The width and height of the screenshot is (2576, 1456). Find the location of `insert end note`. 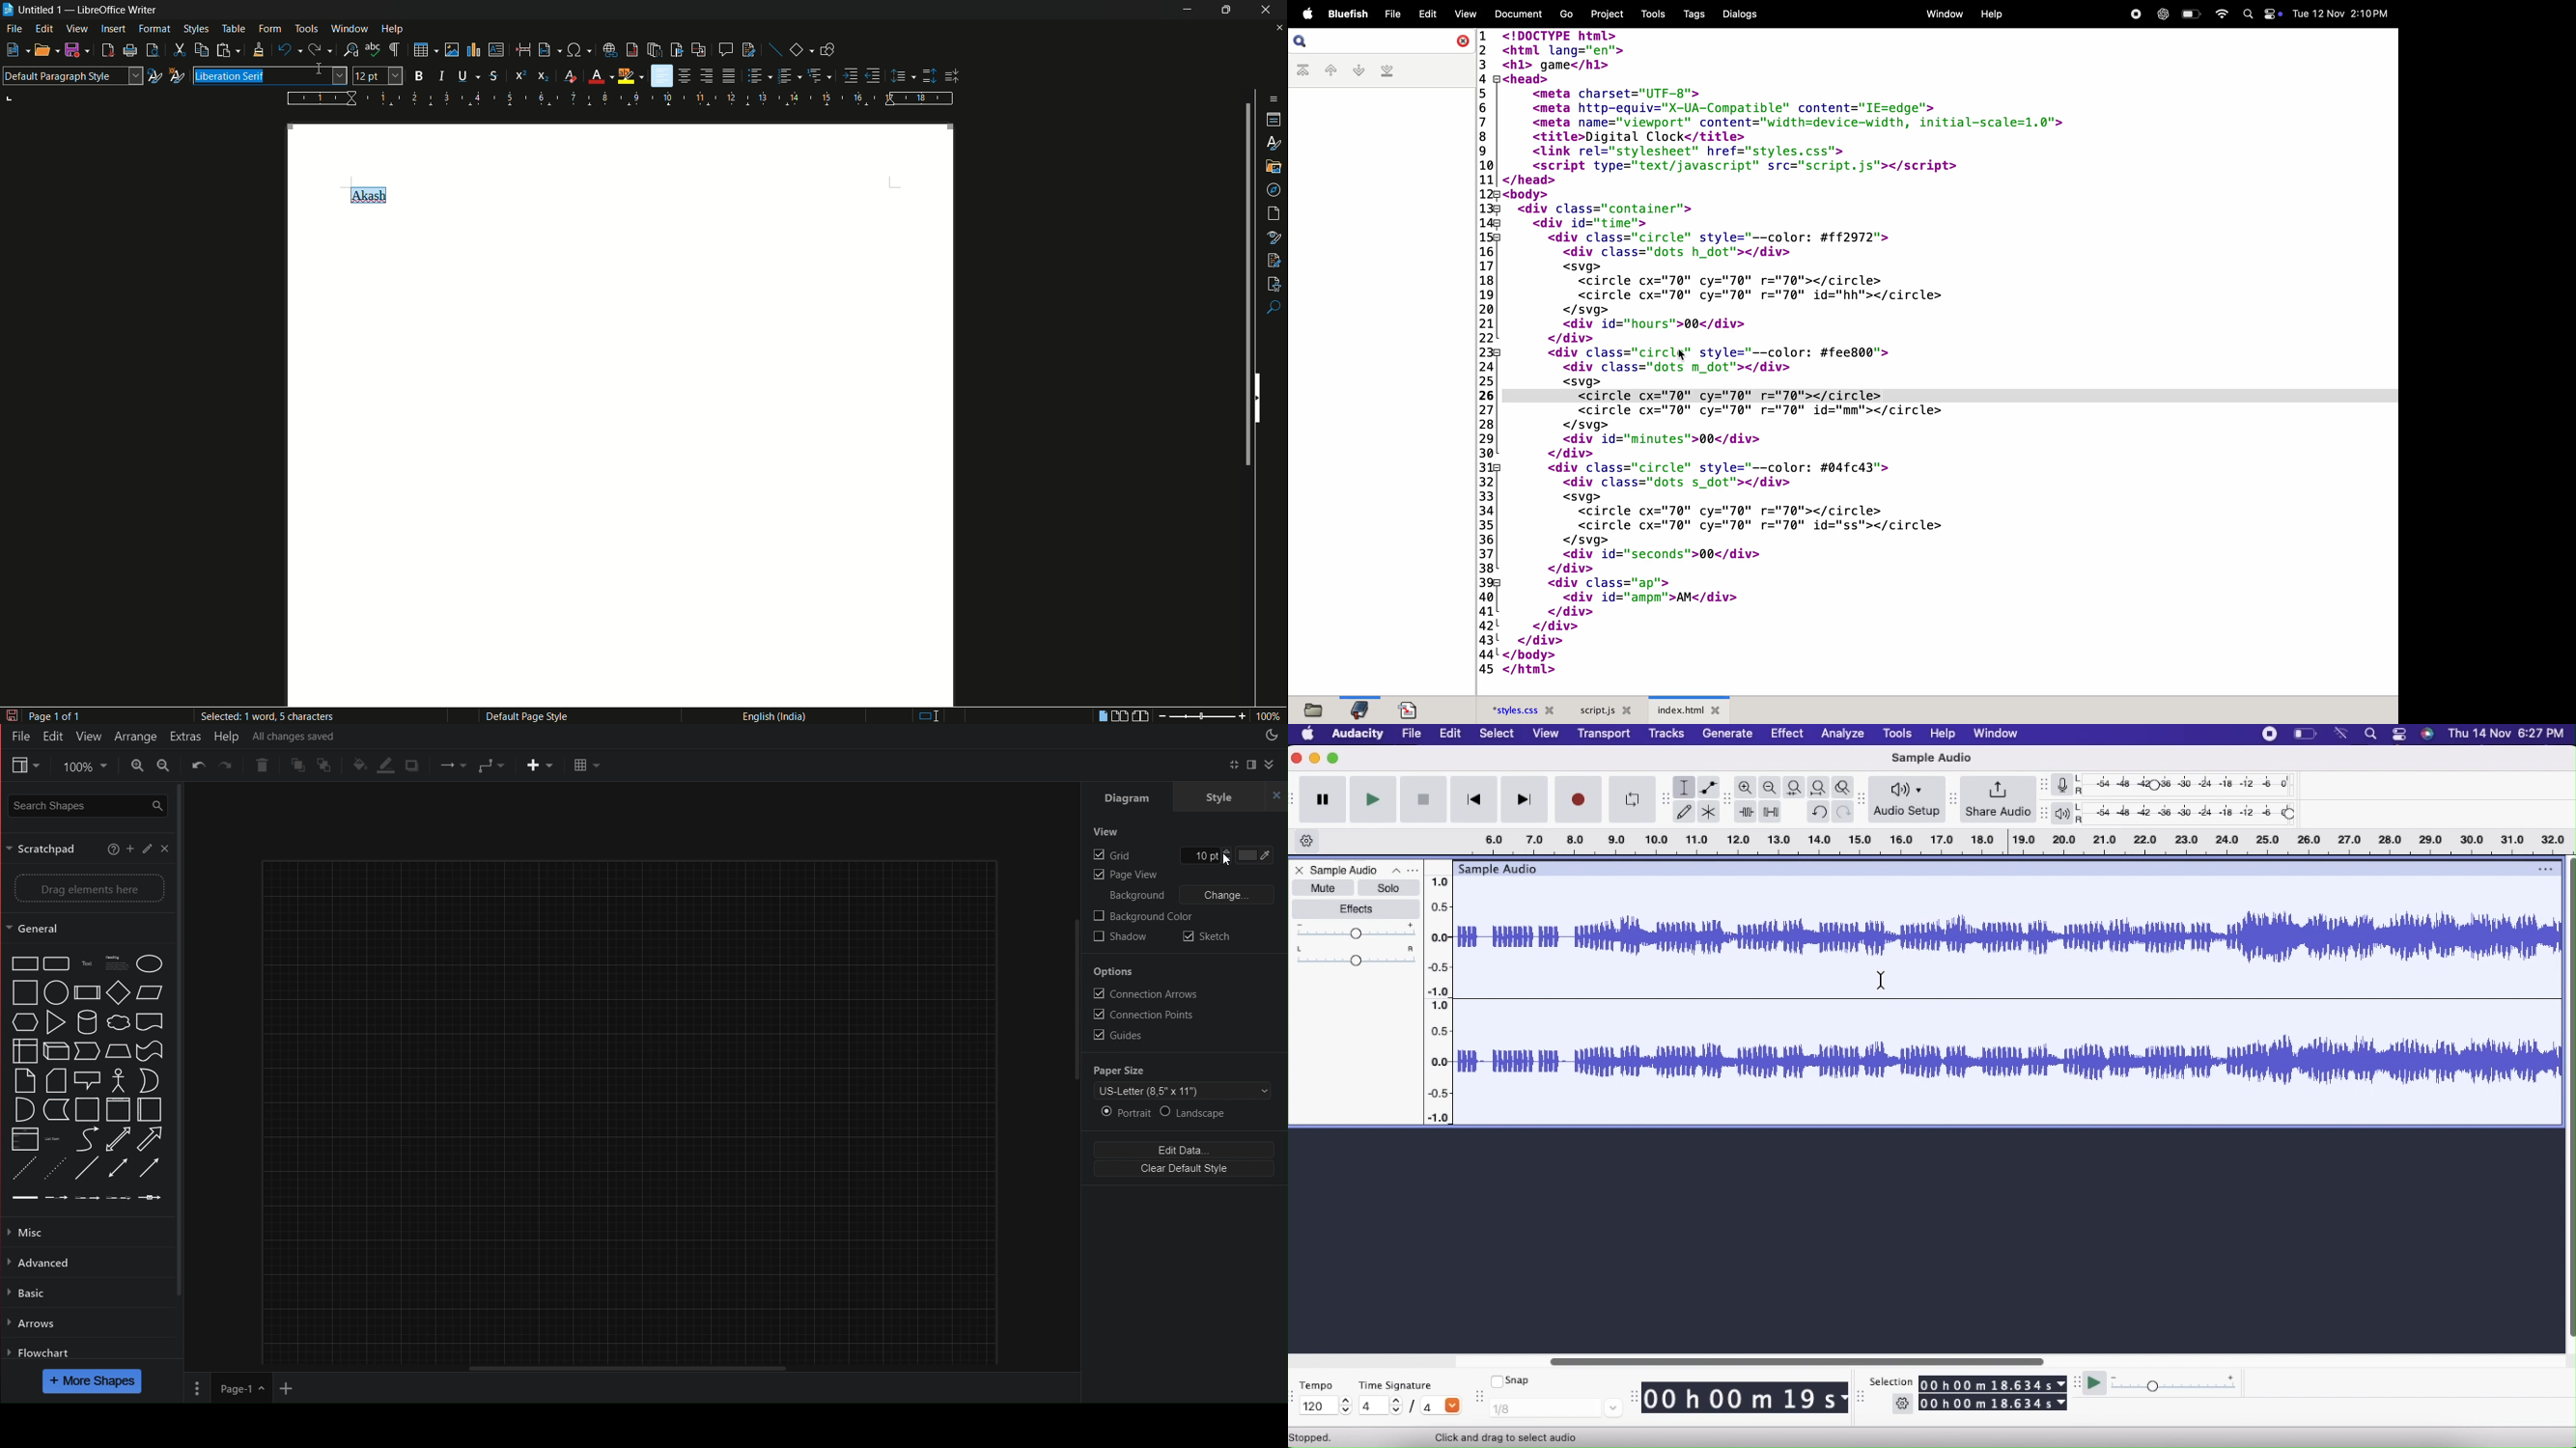

insert end note is located at coordinates (656, 51).